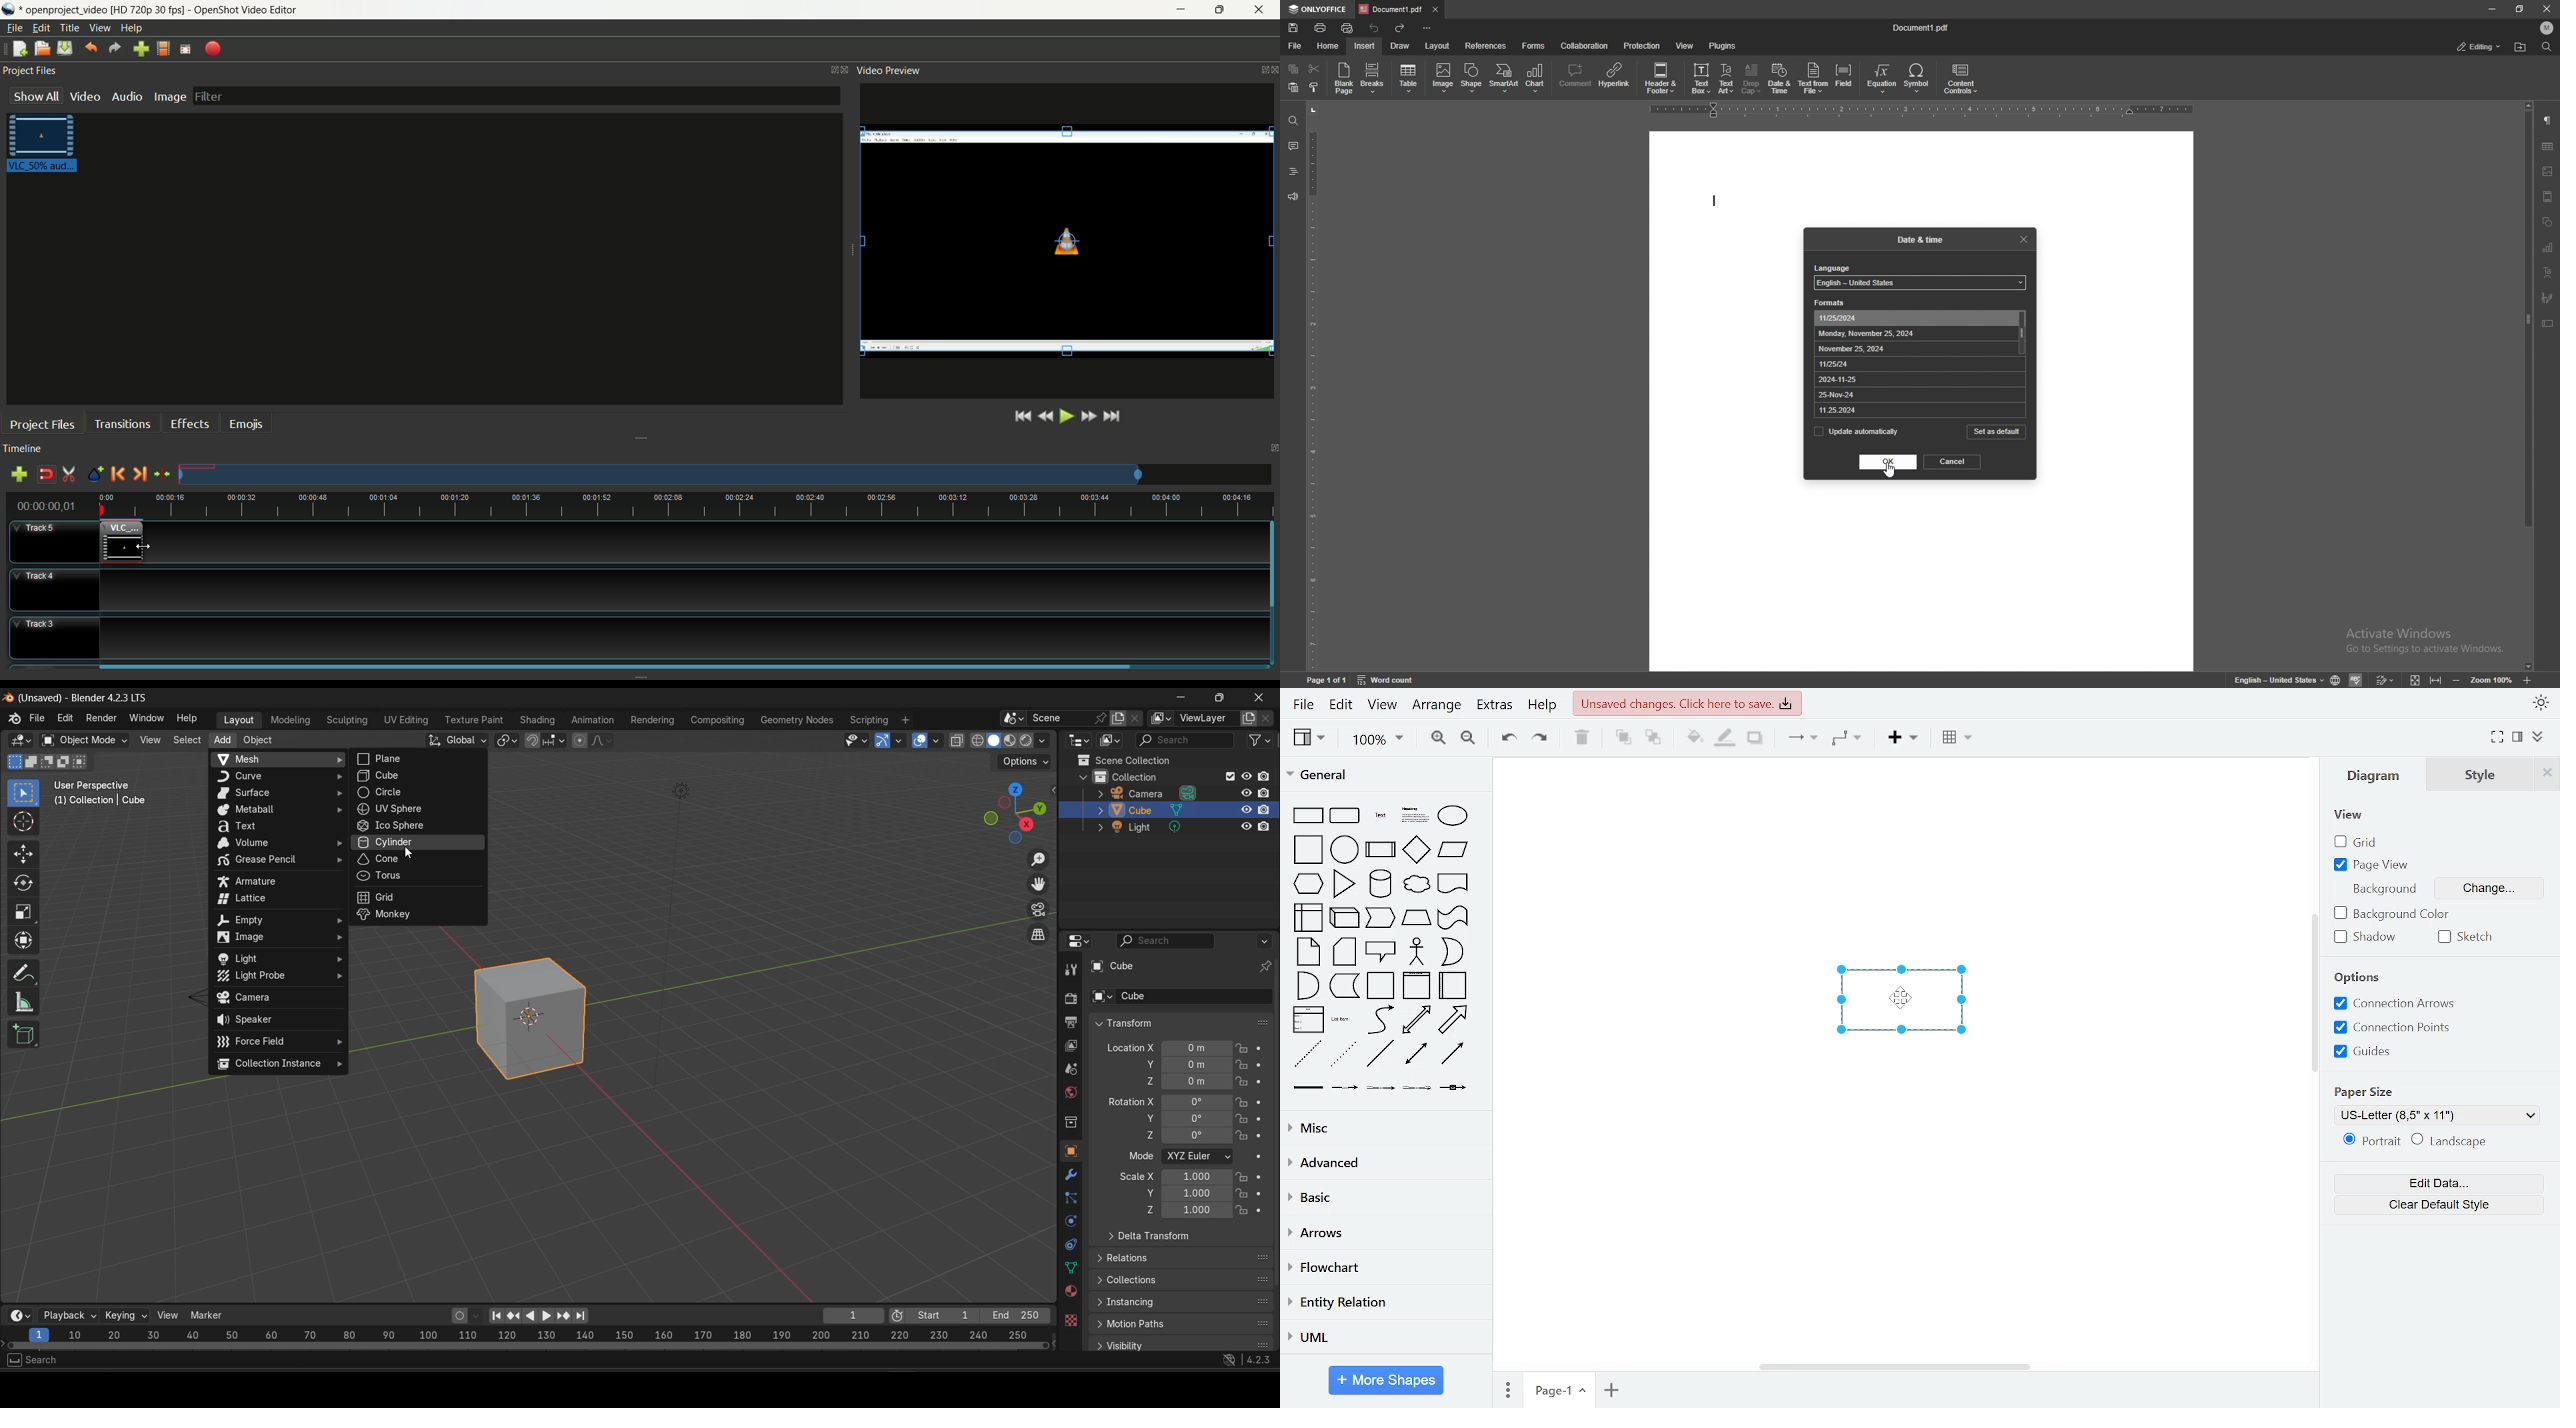  Describe the element at coordinates (1436, 703) in the screenshot. I see `arrange` at that location.